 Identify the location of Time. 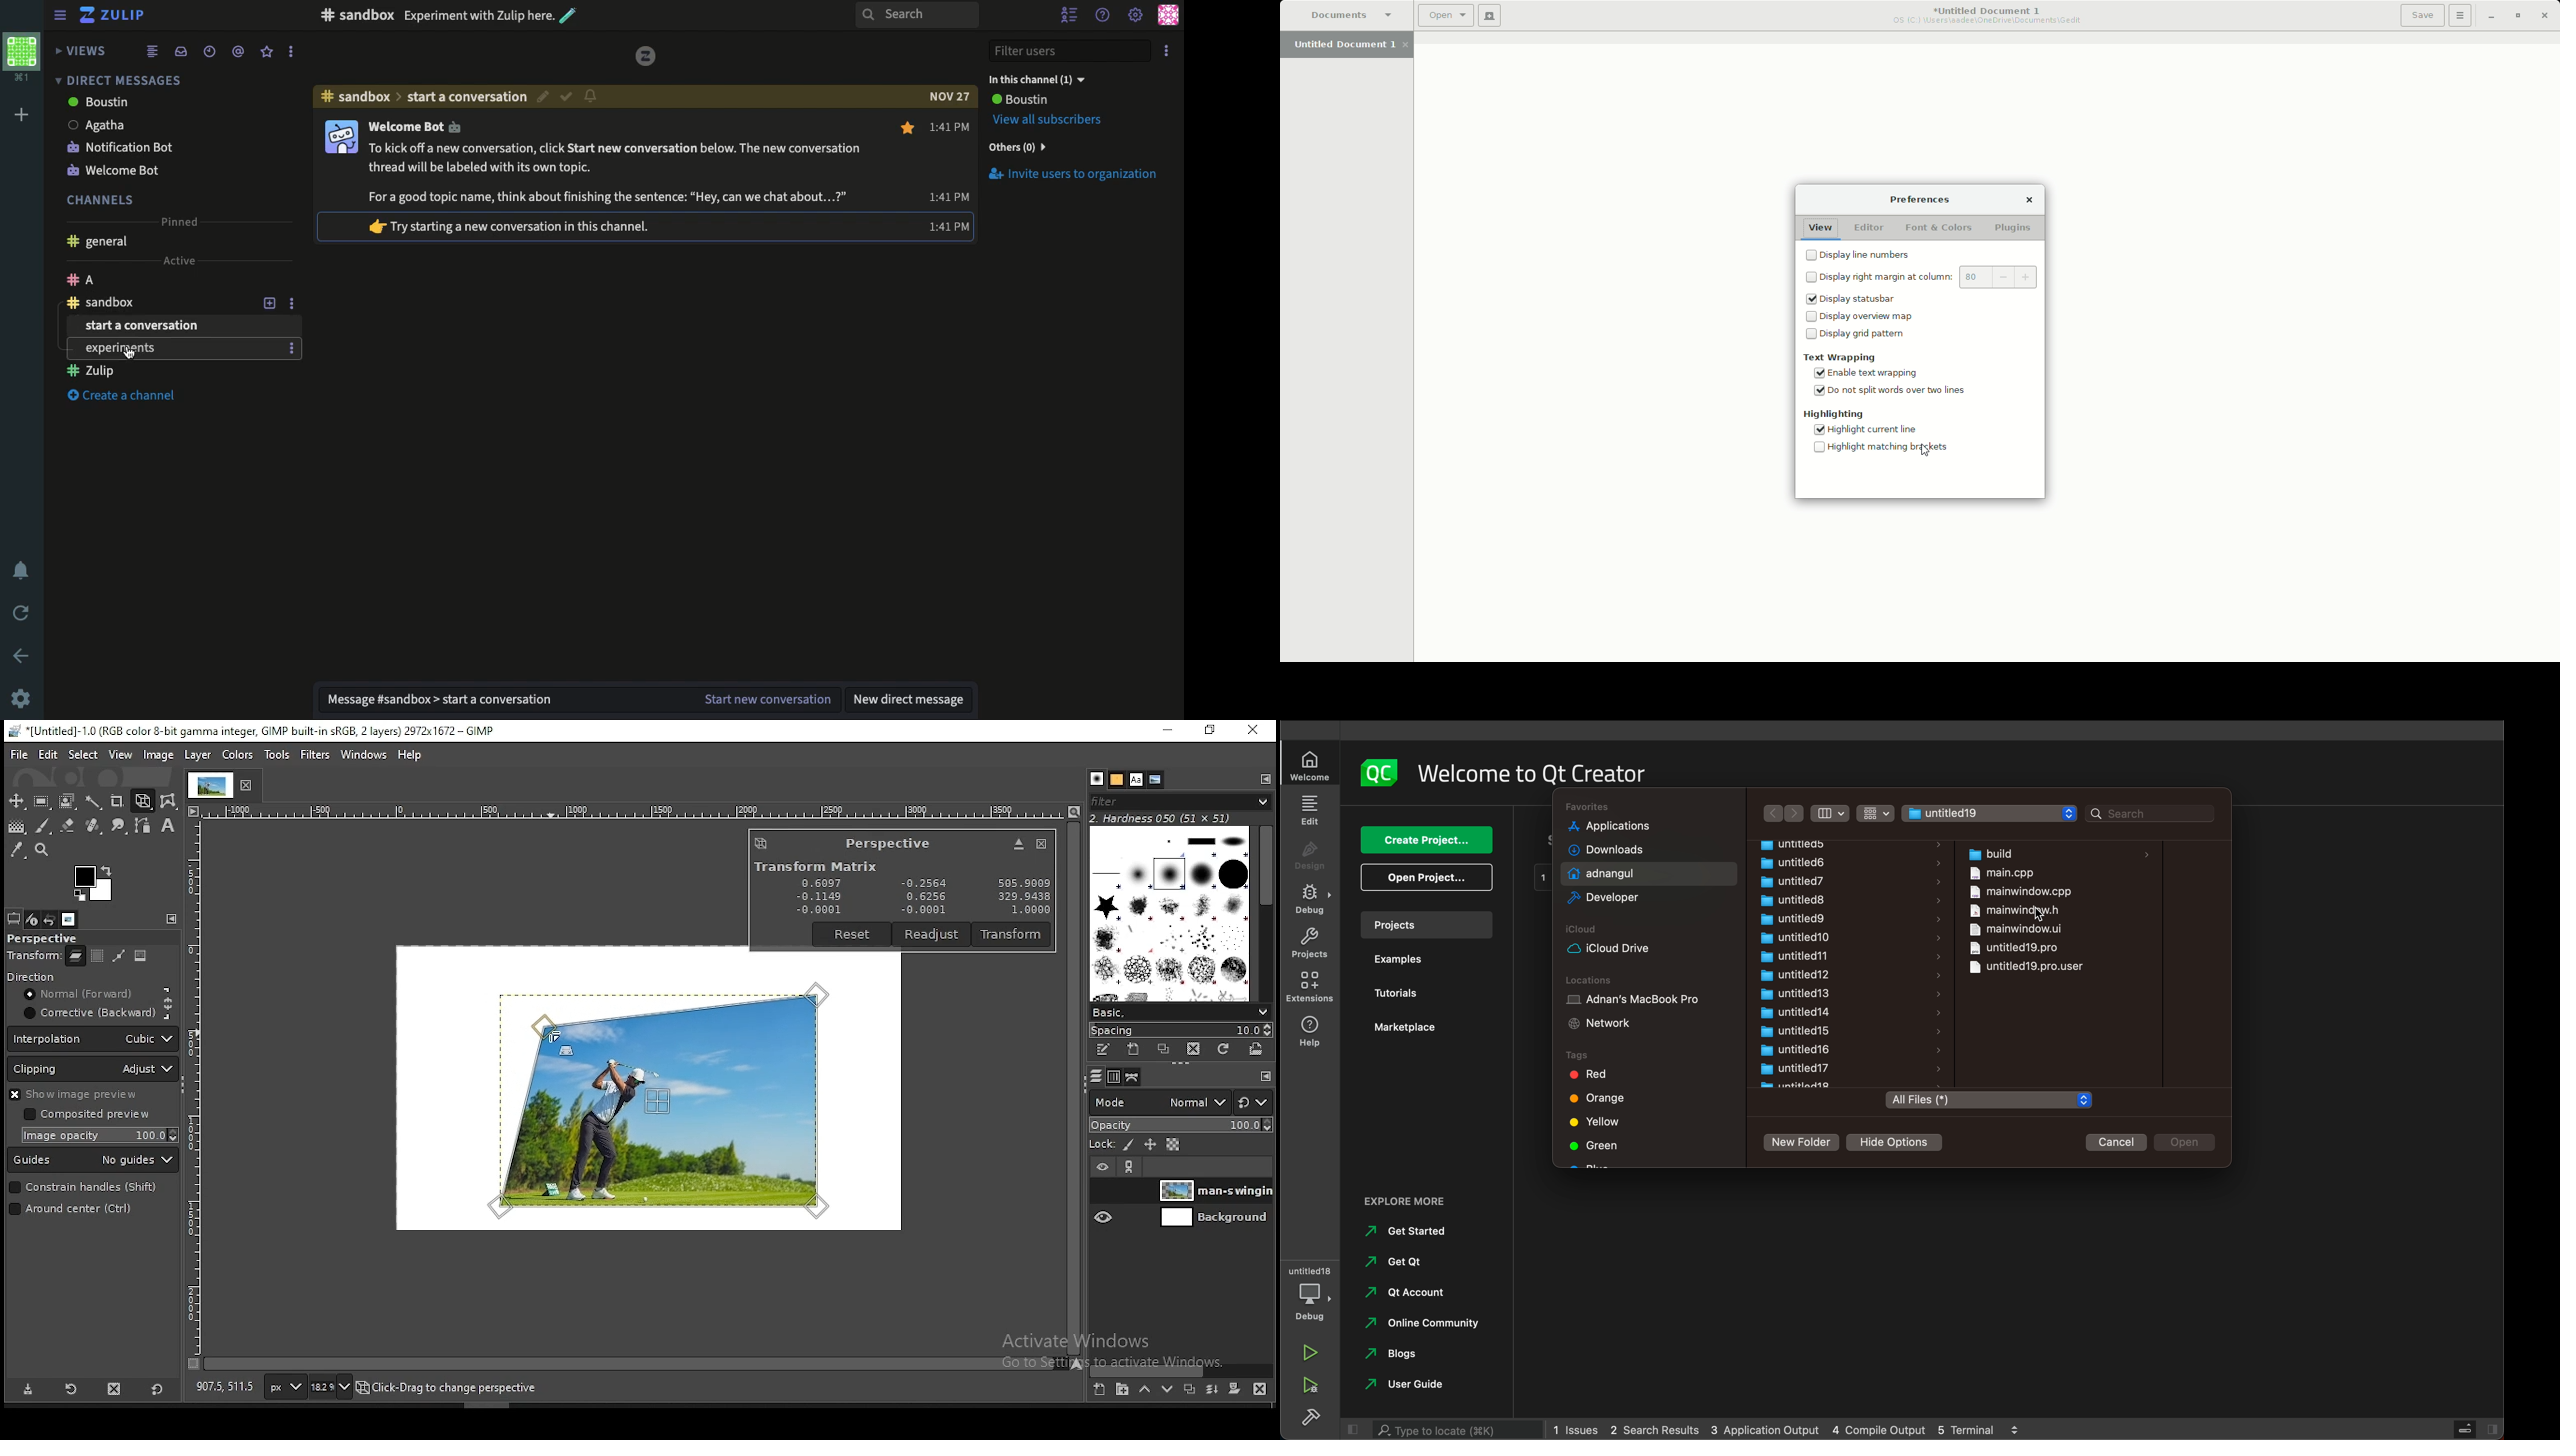
(951, 124).